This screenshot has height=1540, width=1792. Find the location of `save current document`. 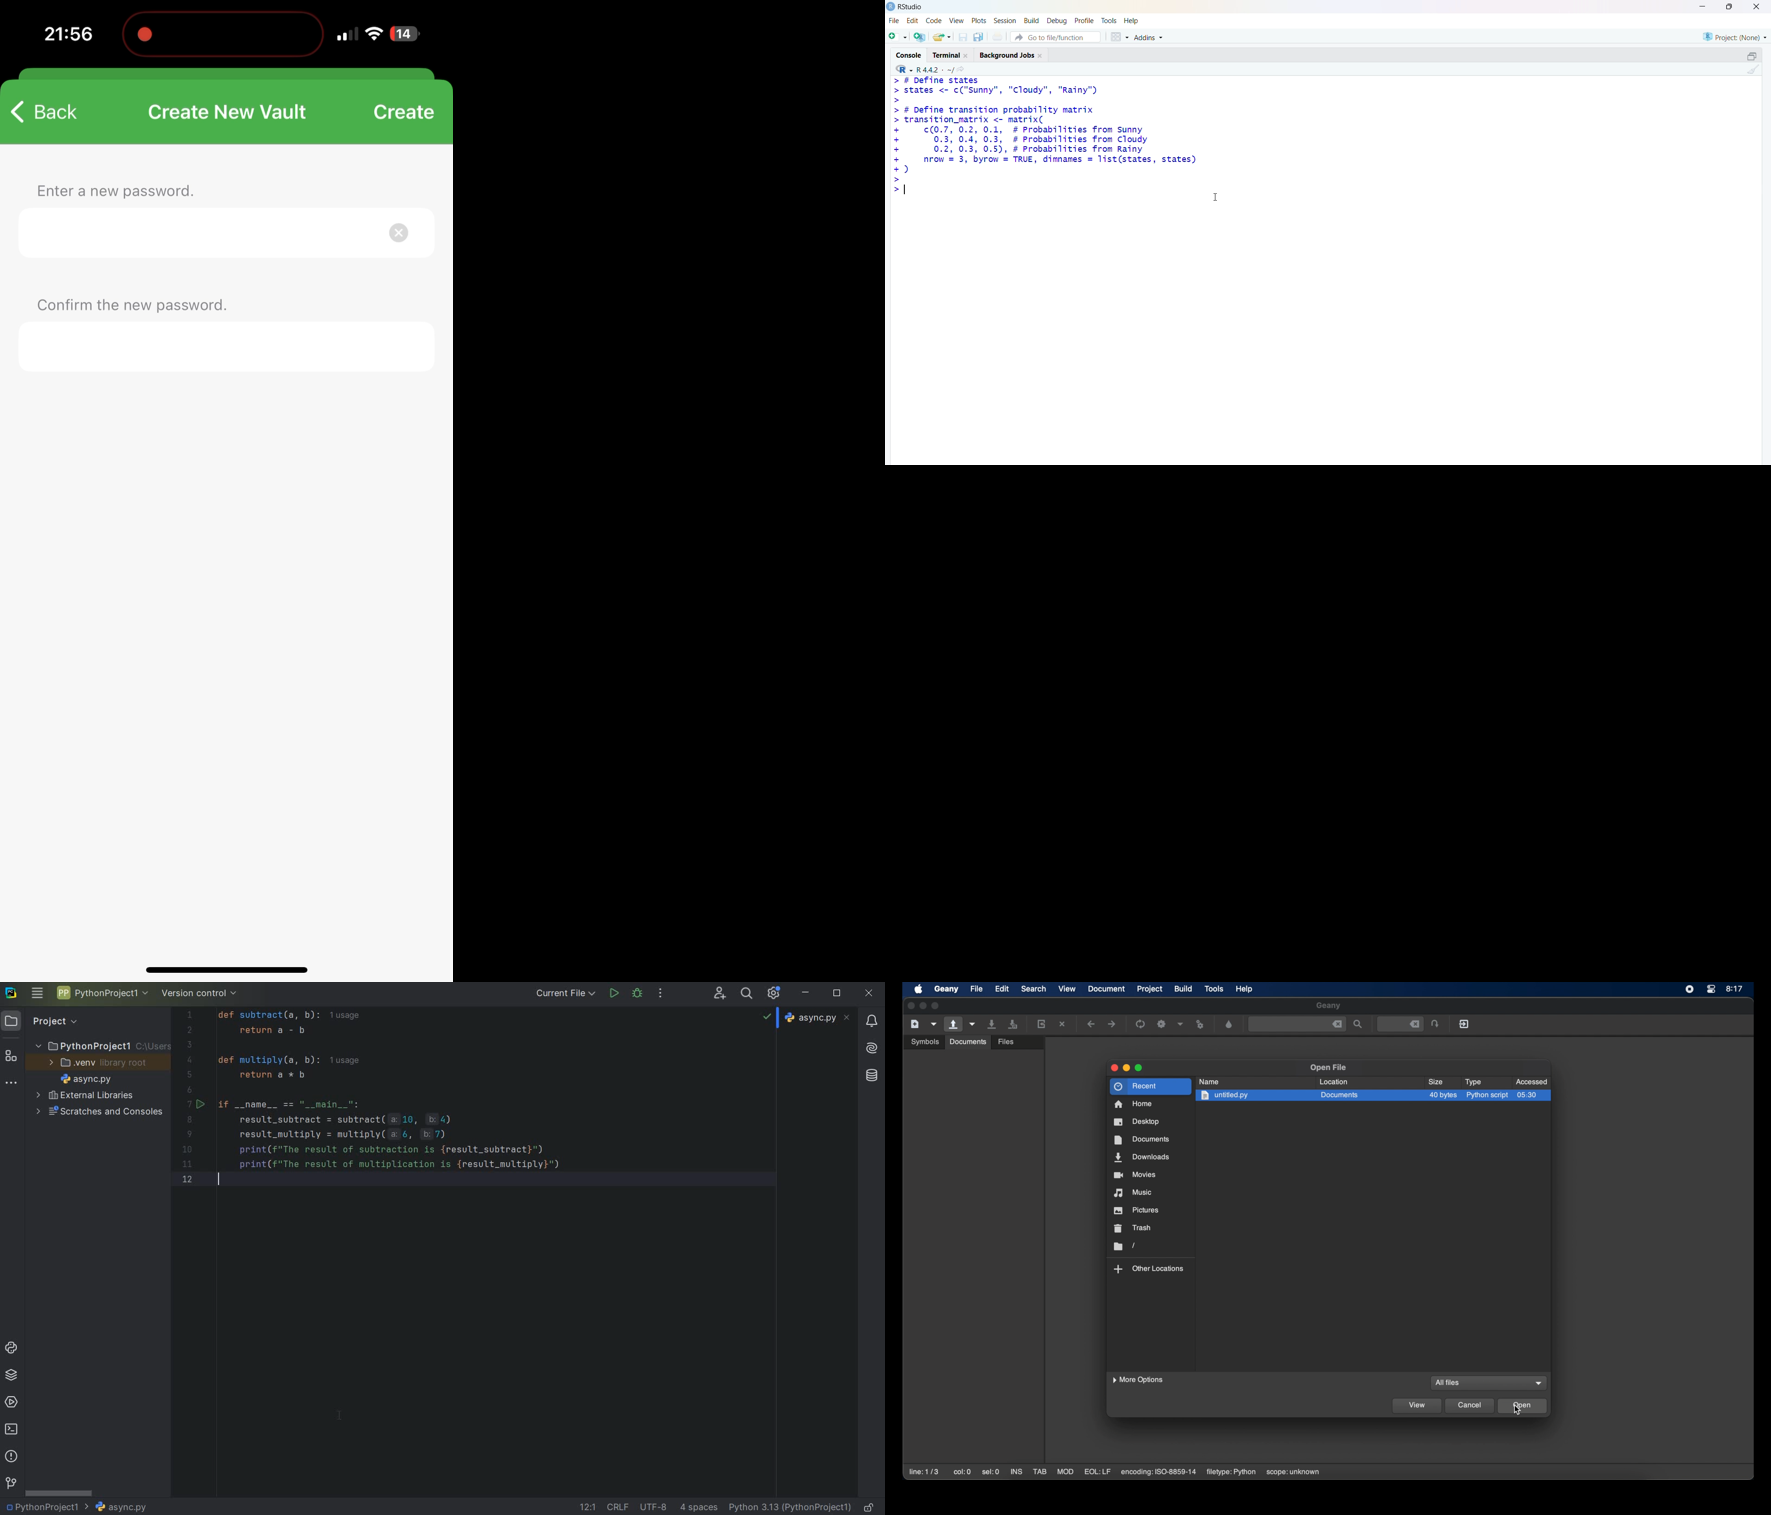

save current document is located at coordinates (963, 37).